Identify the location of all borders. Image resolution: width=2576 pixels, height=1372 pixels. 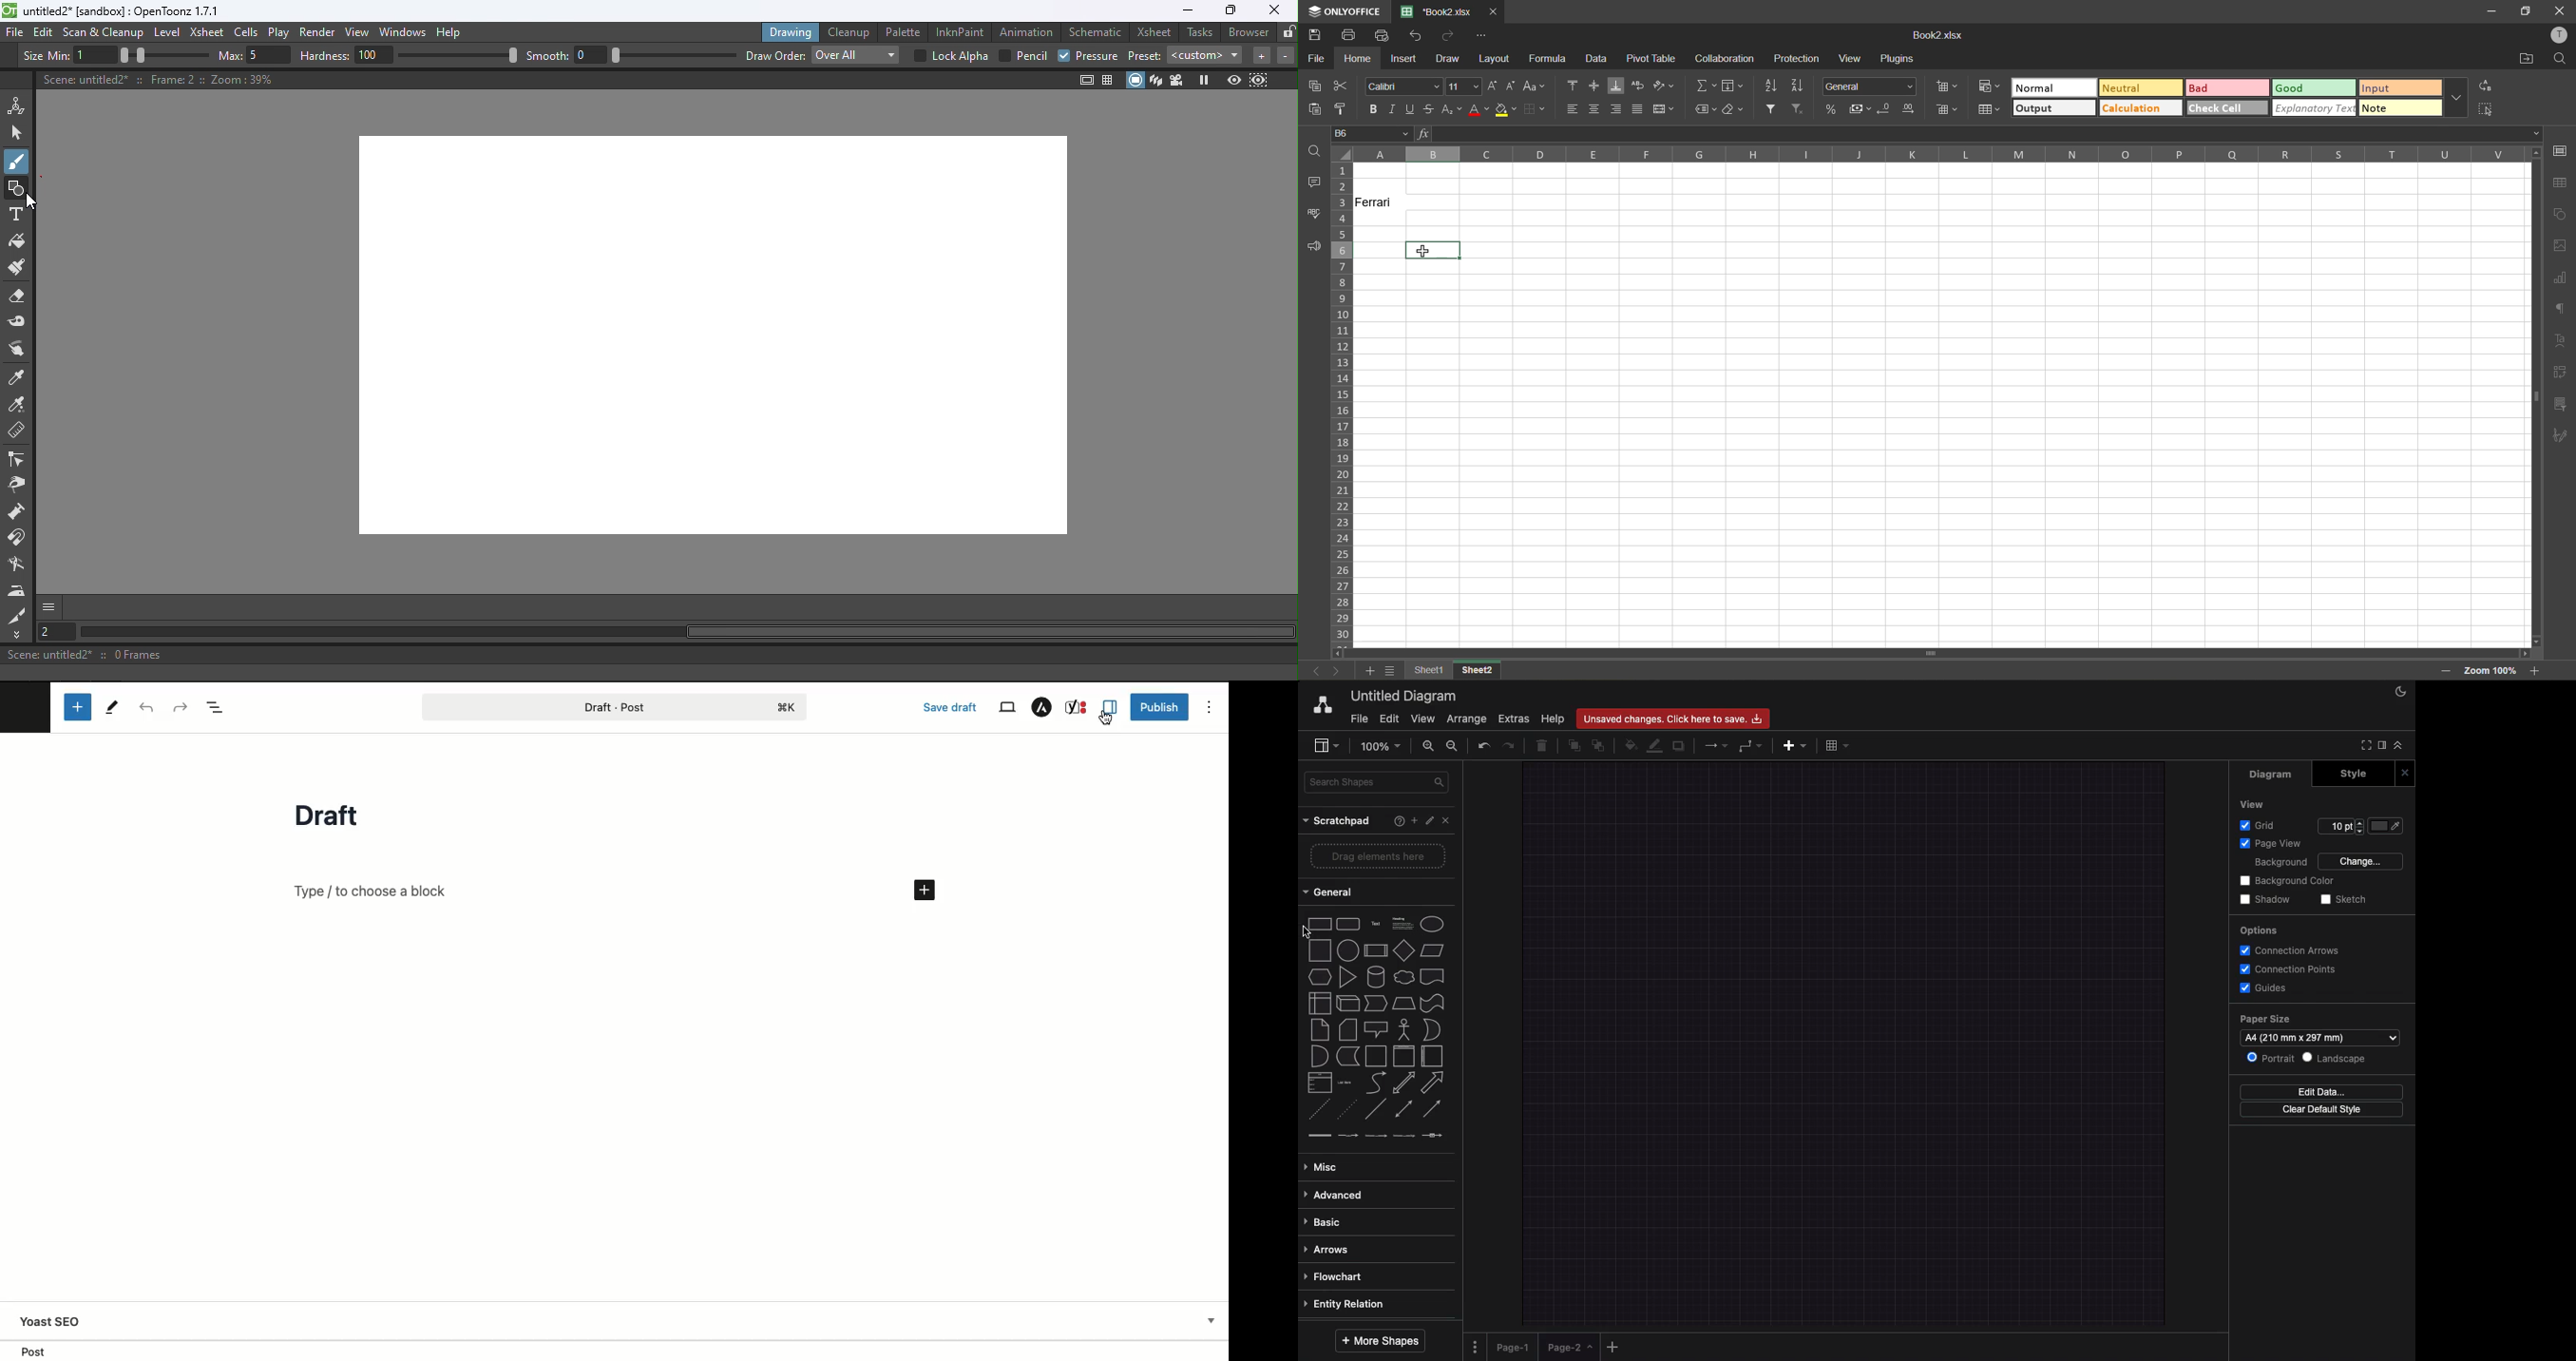
(1561, 155).